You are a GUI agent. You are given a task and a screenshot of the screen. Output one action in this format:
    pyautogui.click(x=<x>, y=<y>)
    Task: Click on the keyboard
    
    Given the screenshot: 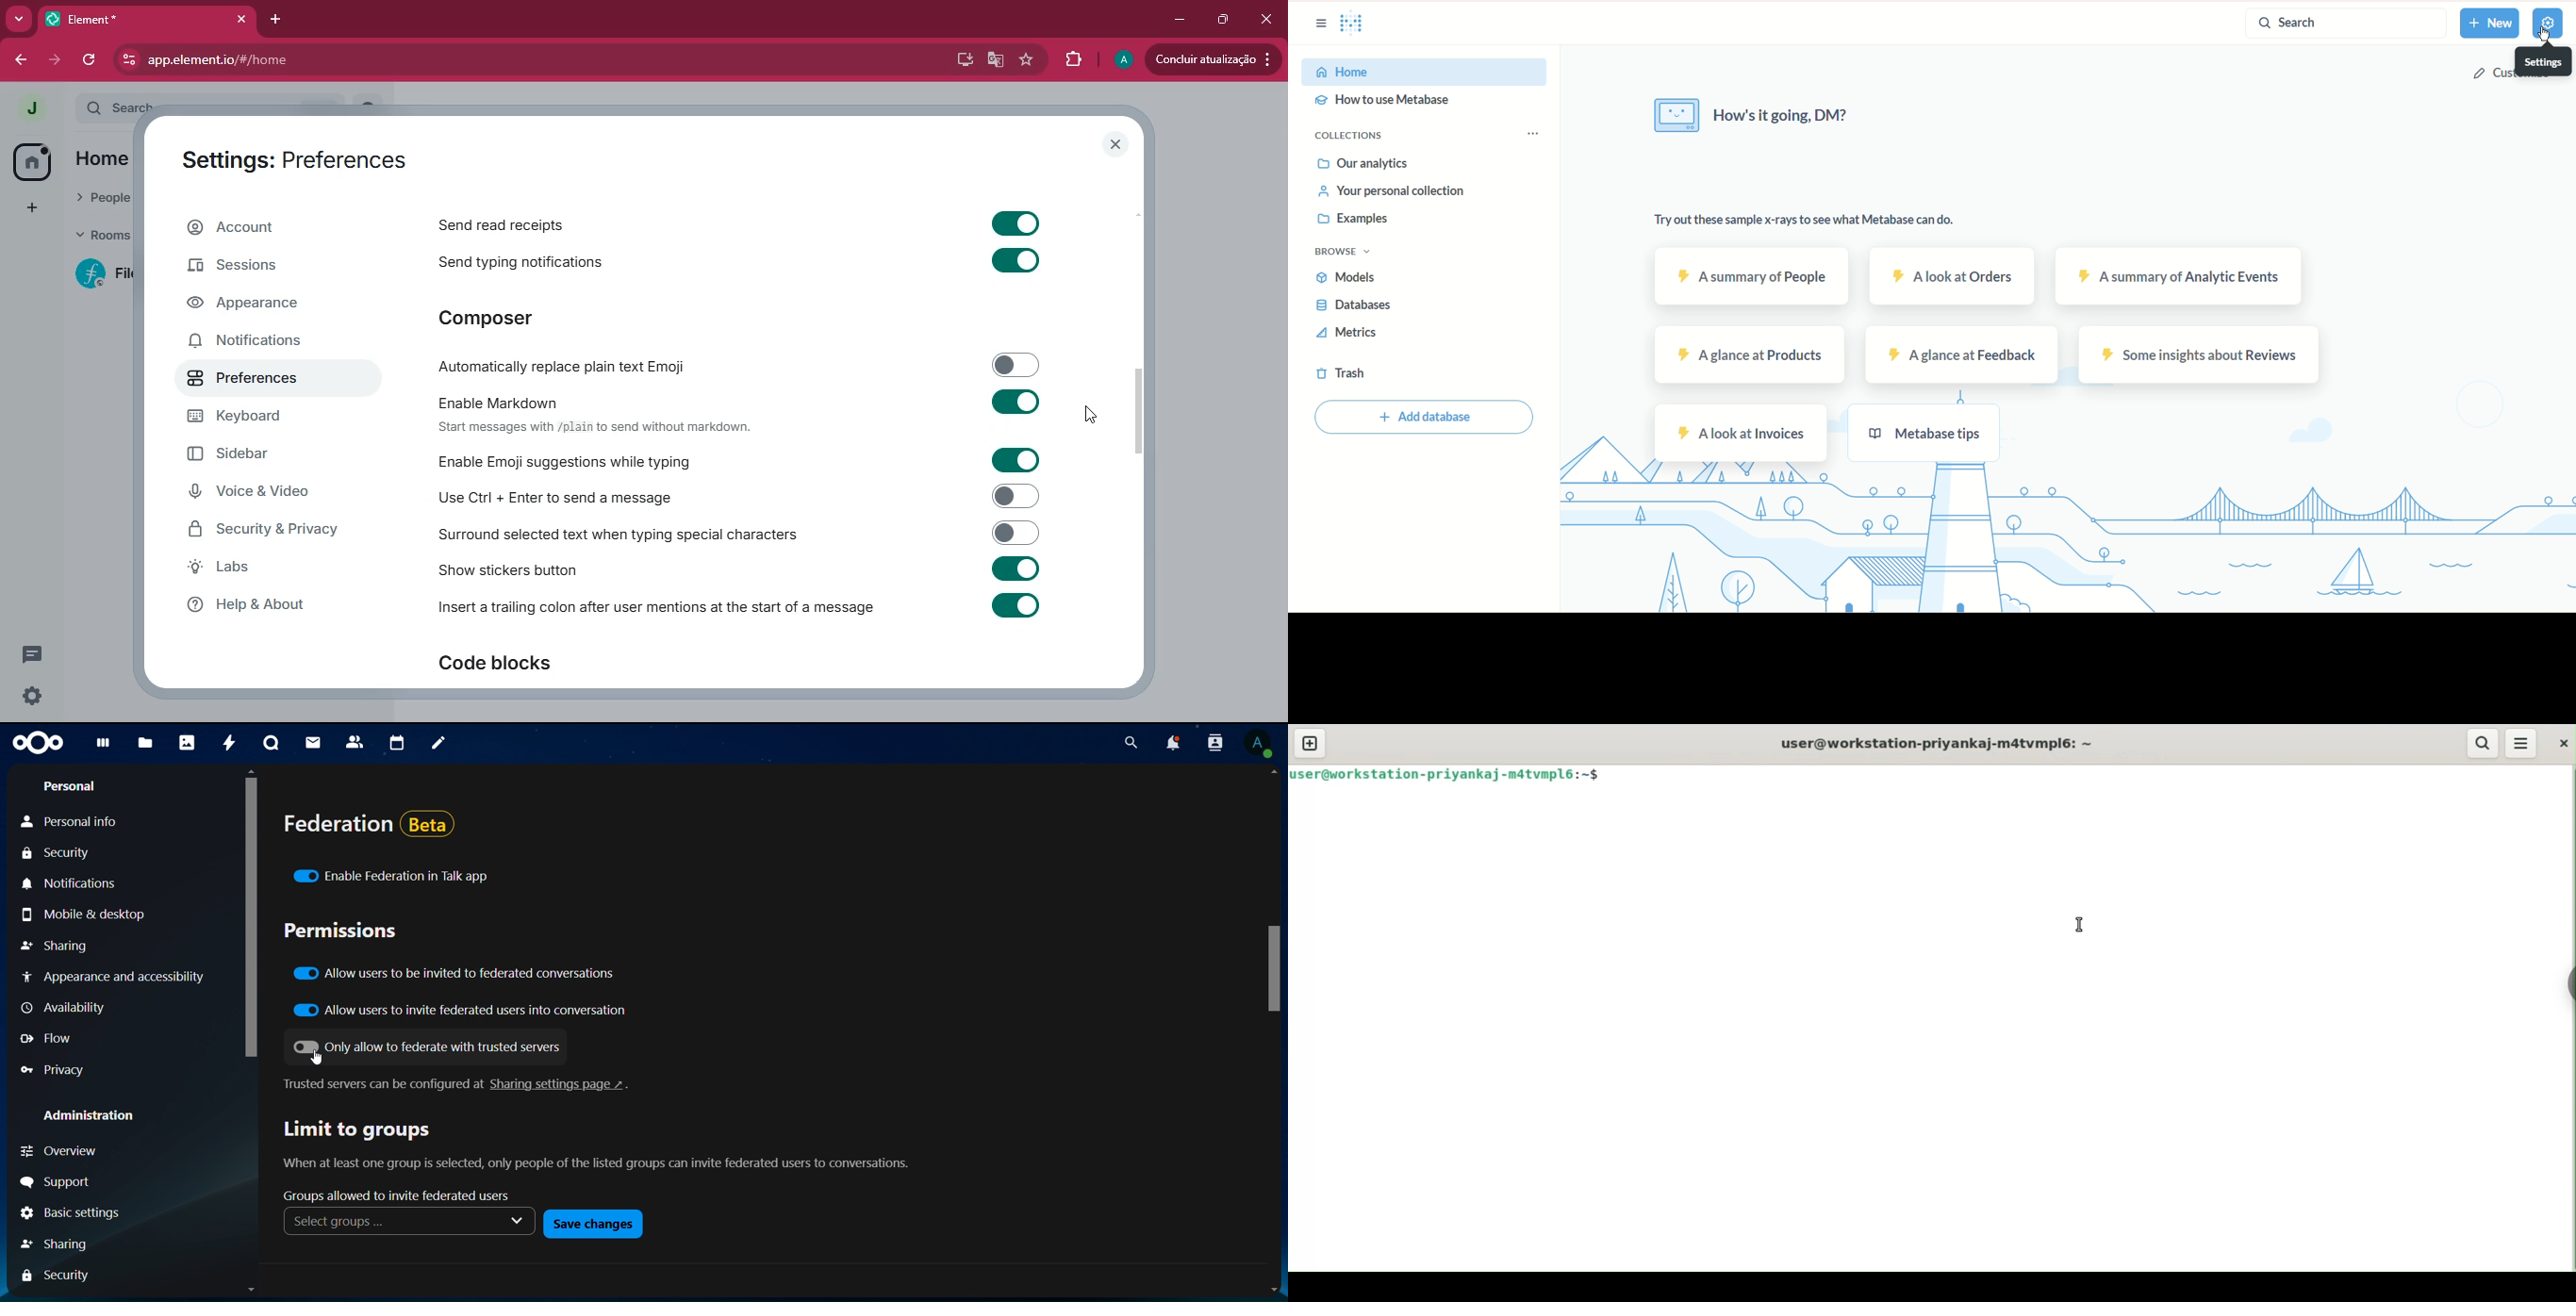 What is the action you would take?
    pyautogui.click(x=262, y=420)
    